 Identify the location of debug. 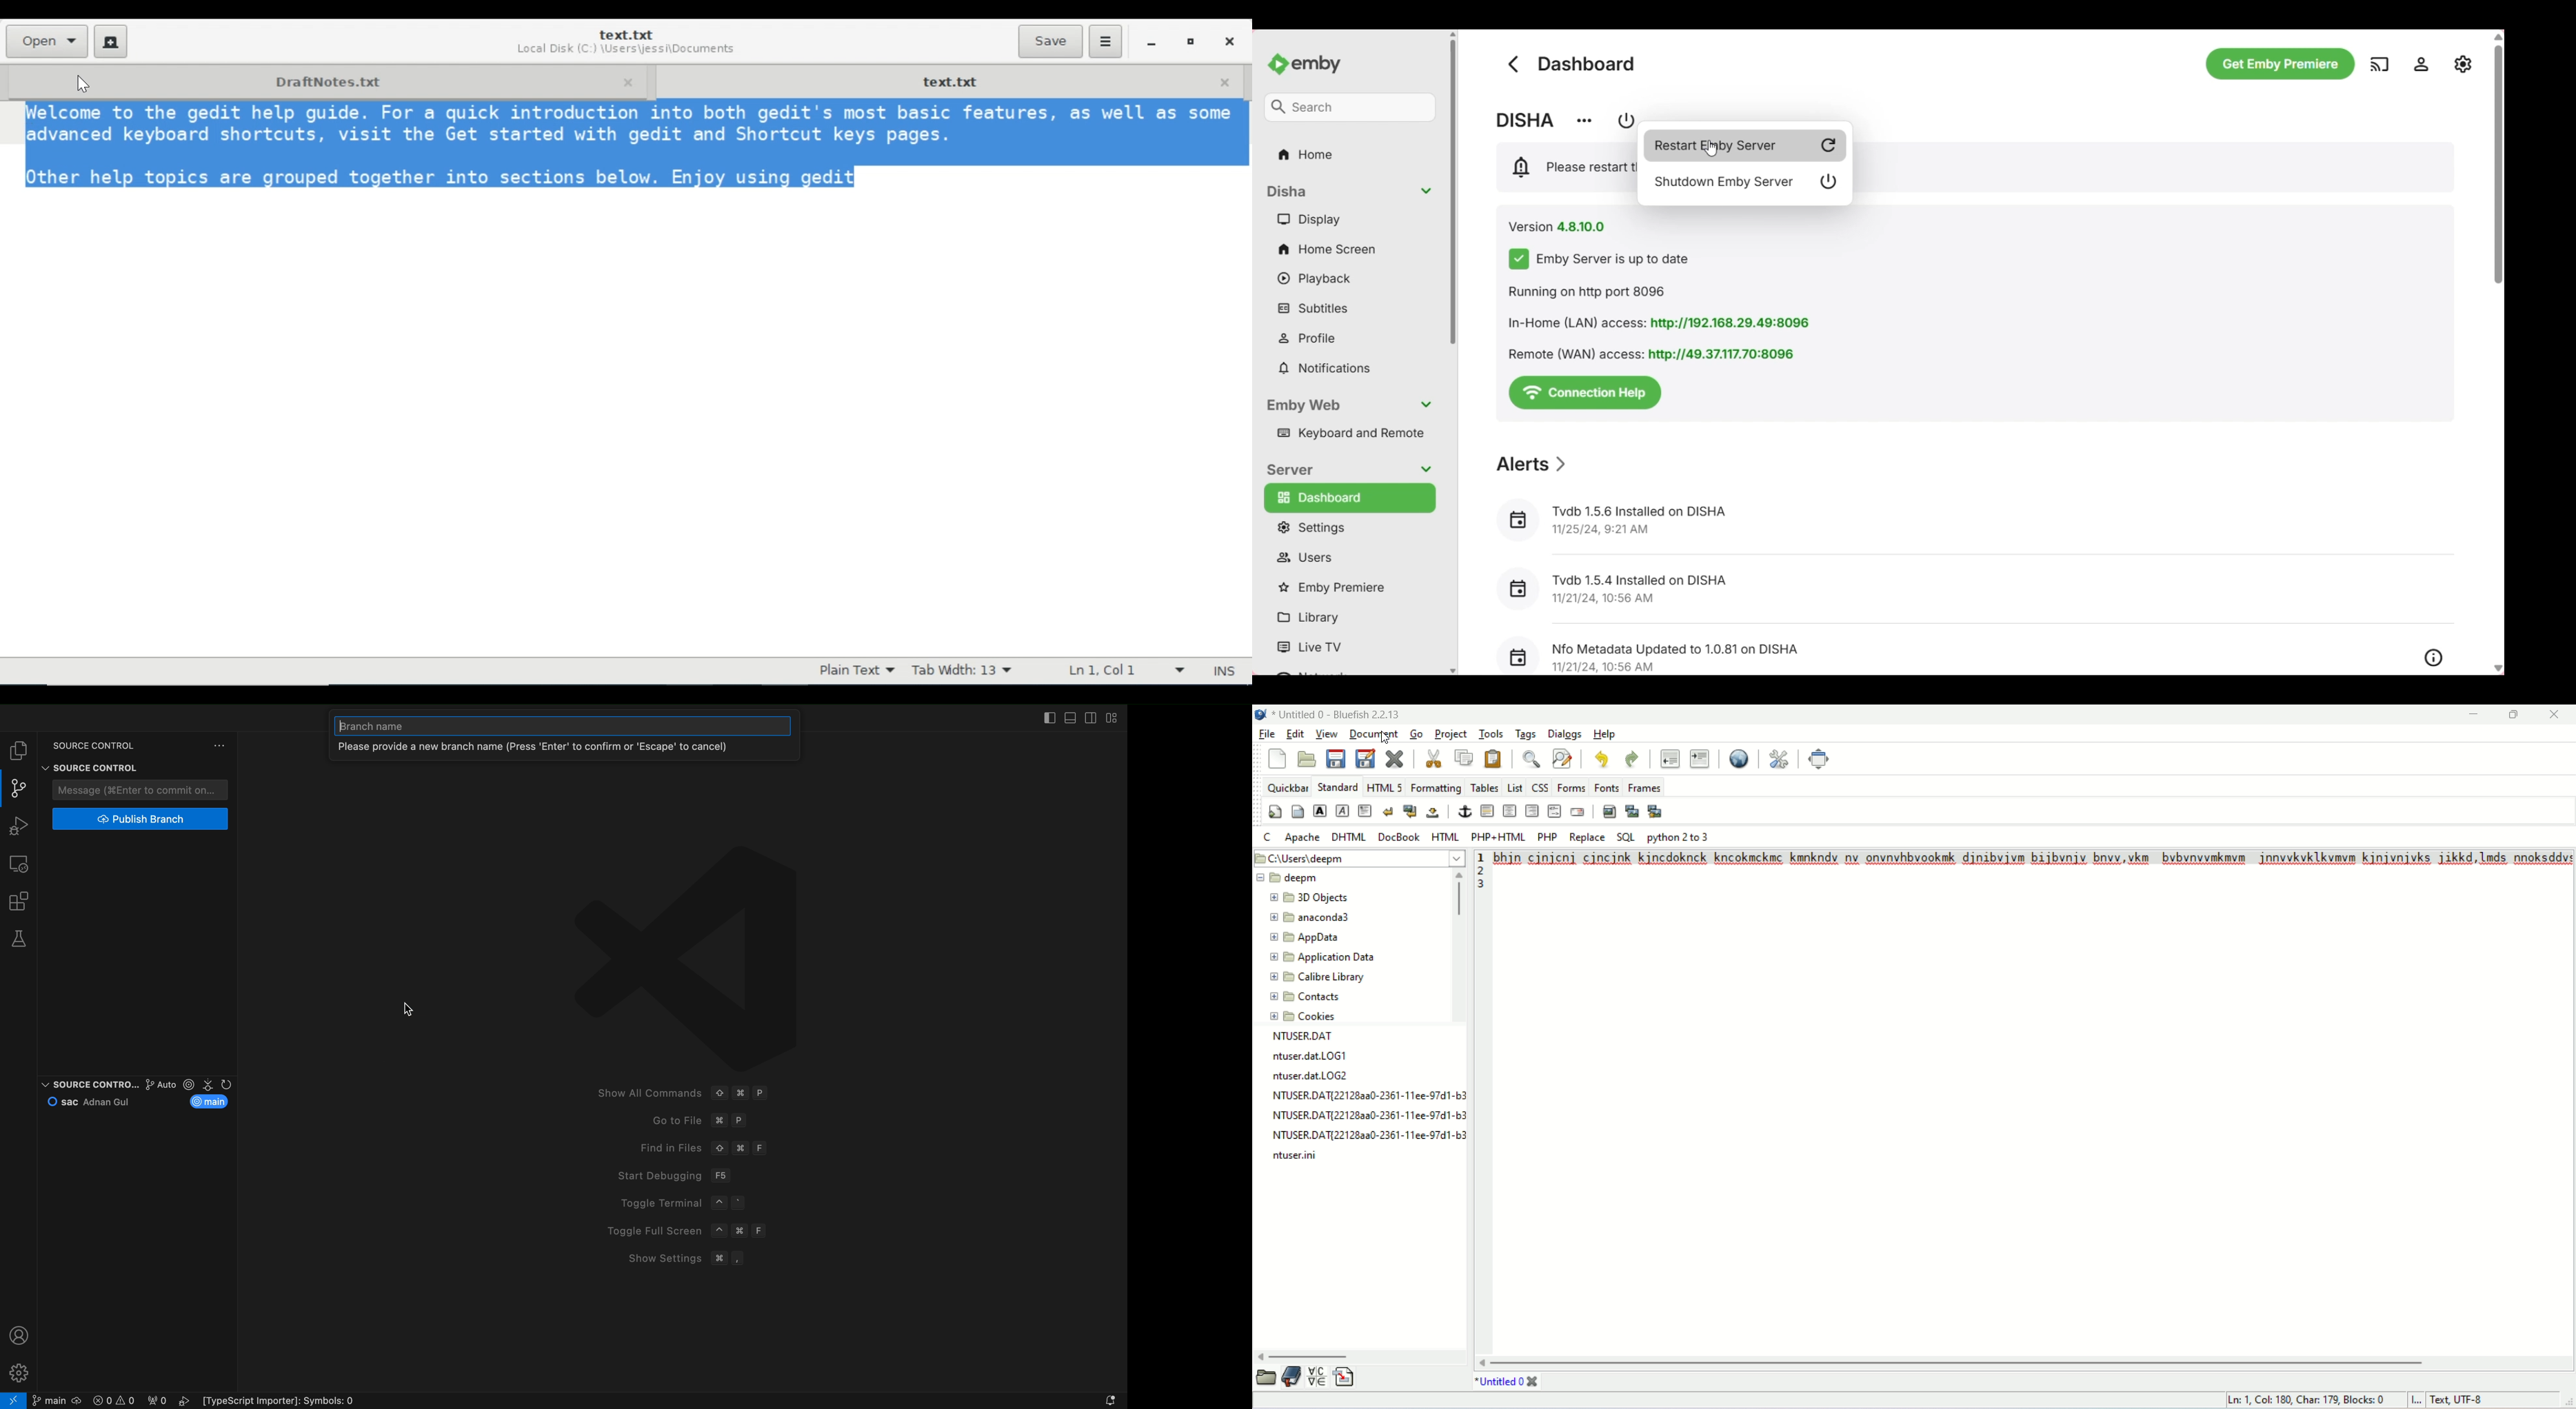
(22, 826).